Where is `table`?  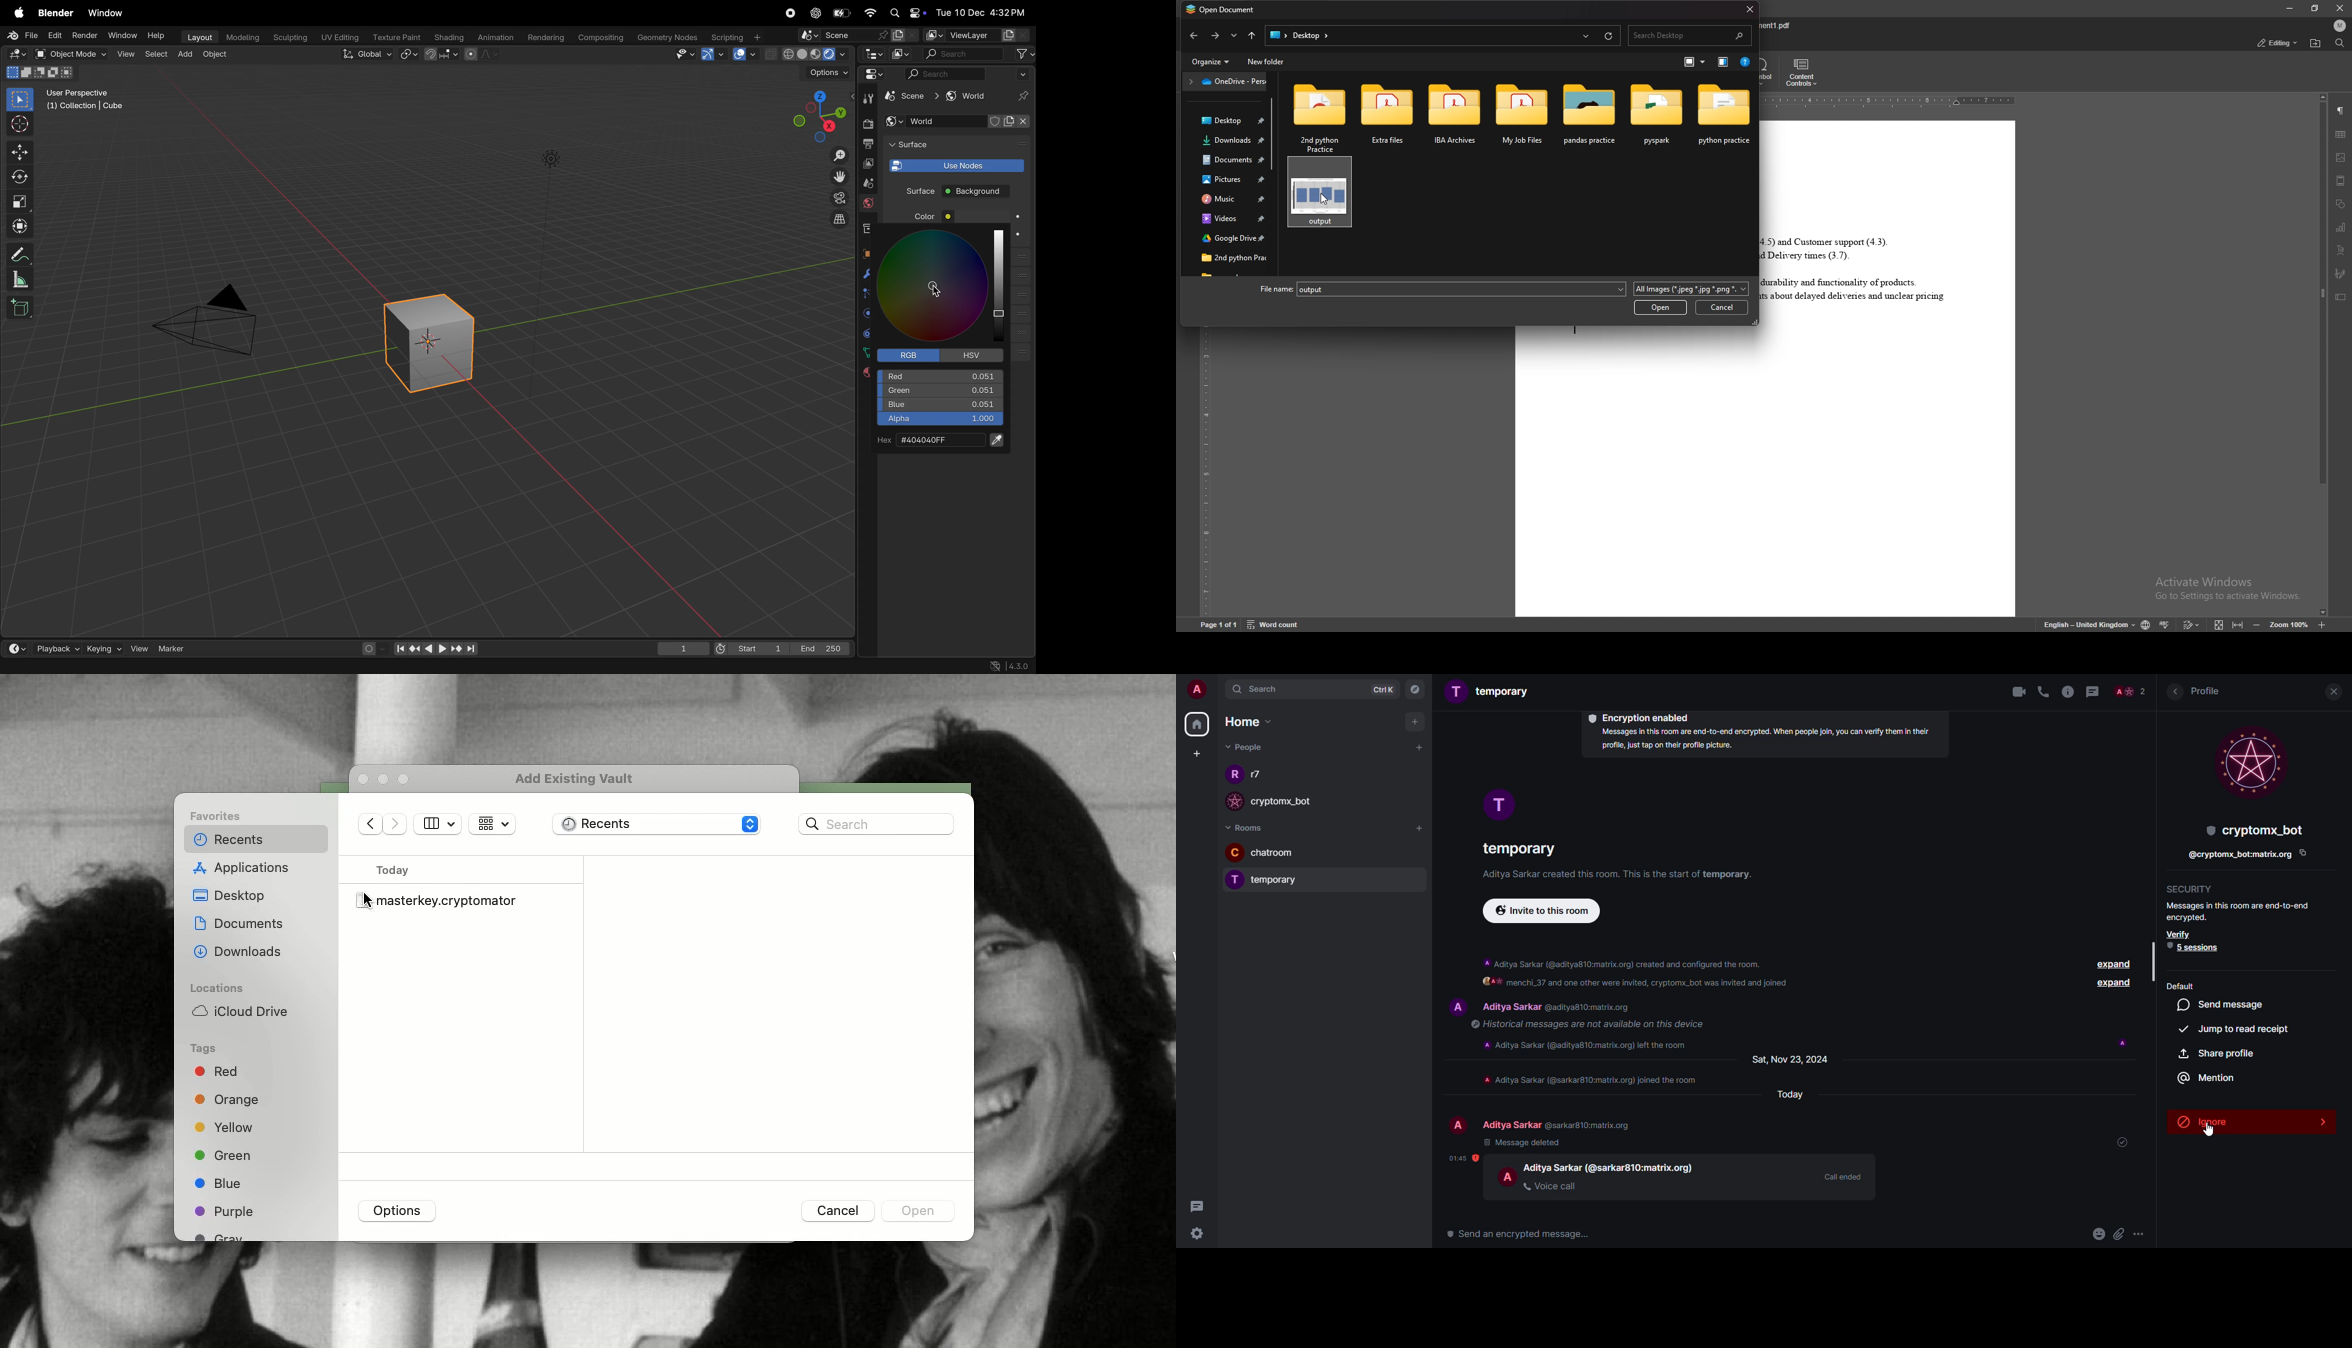 table is located at coordinates (2341, 135).